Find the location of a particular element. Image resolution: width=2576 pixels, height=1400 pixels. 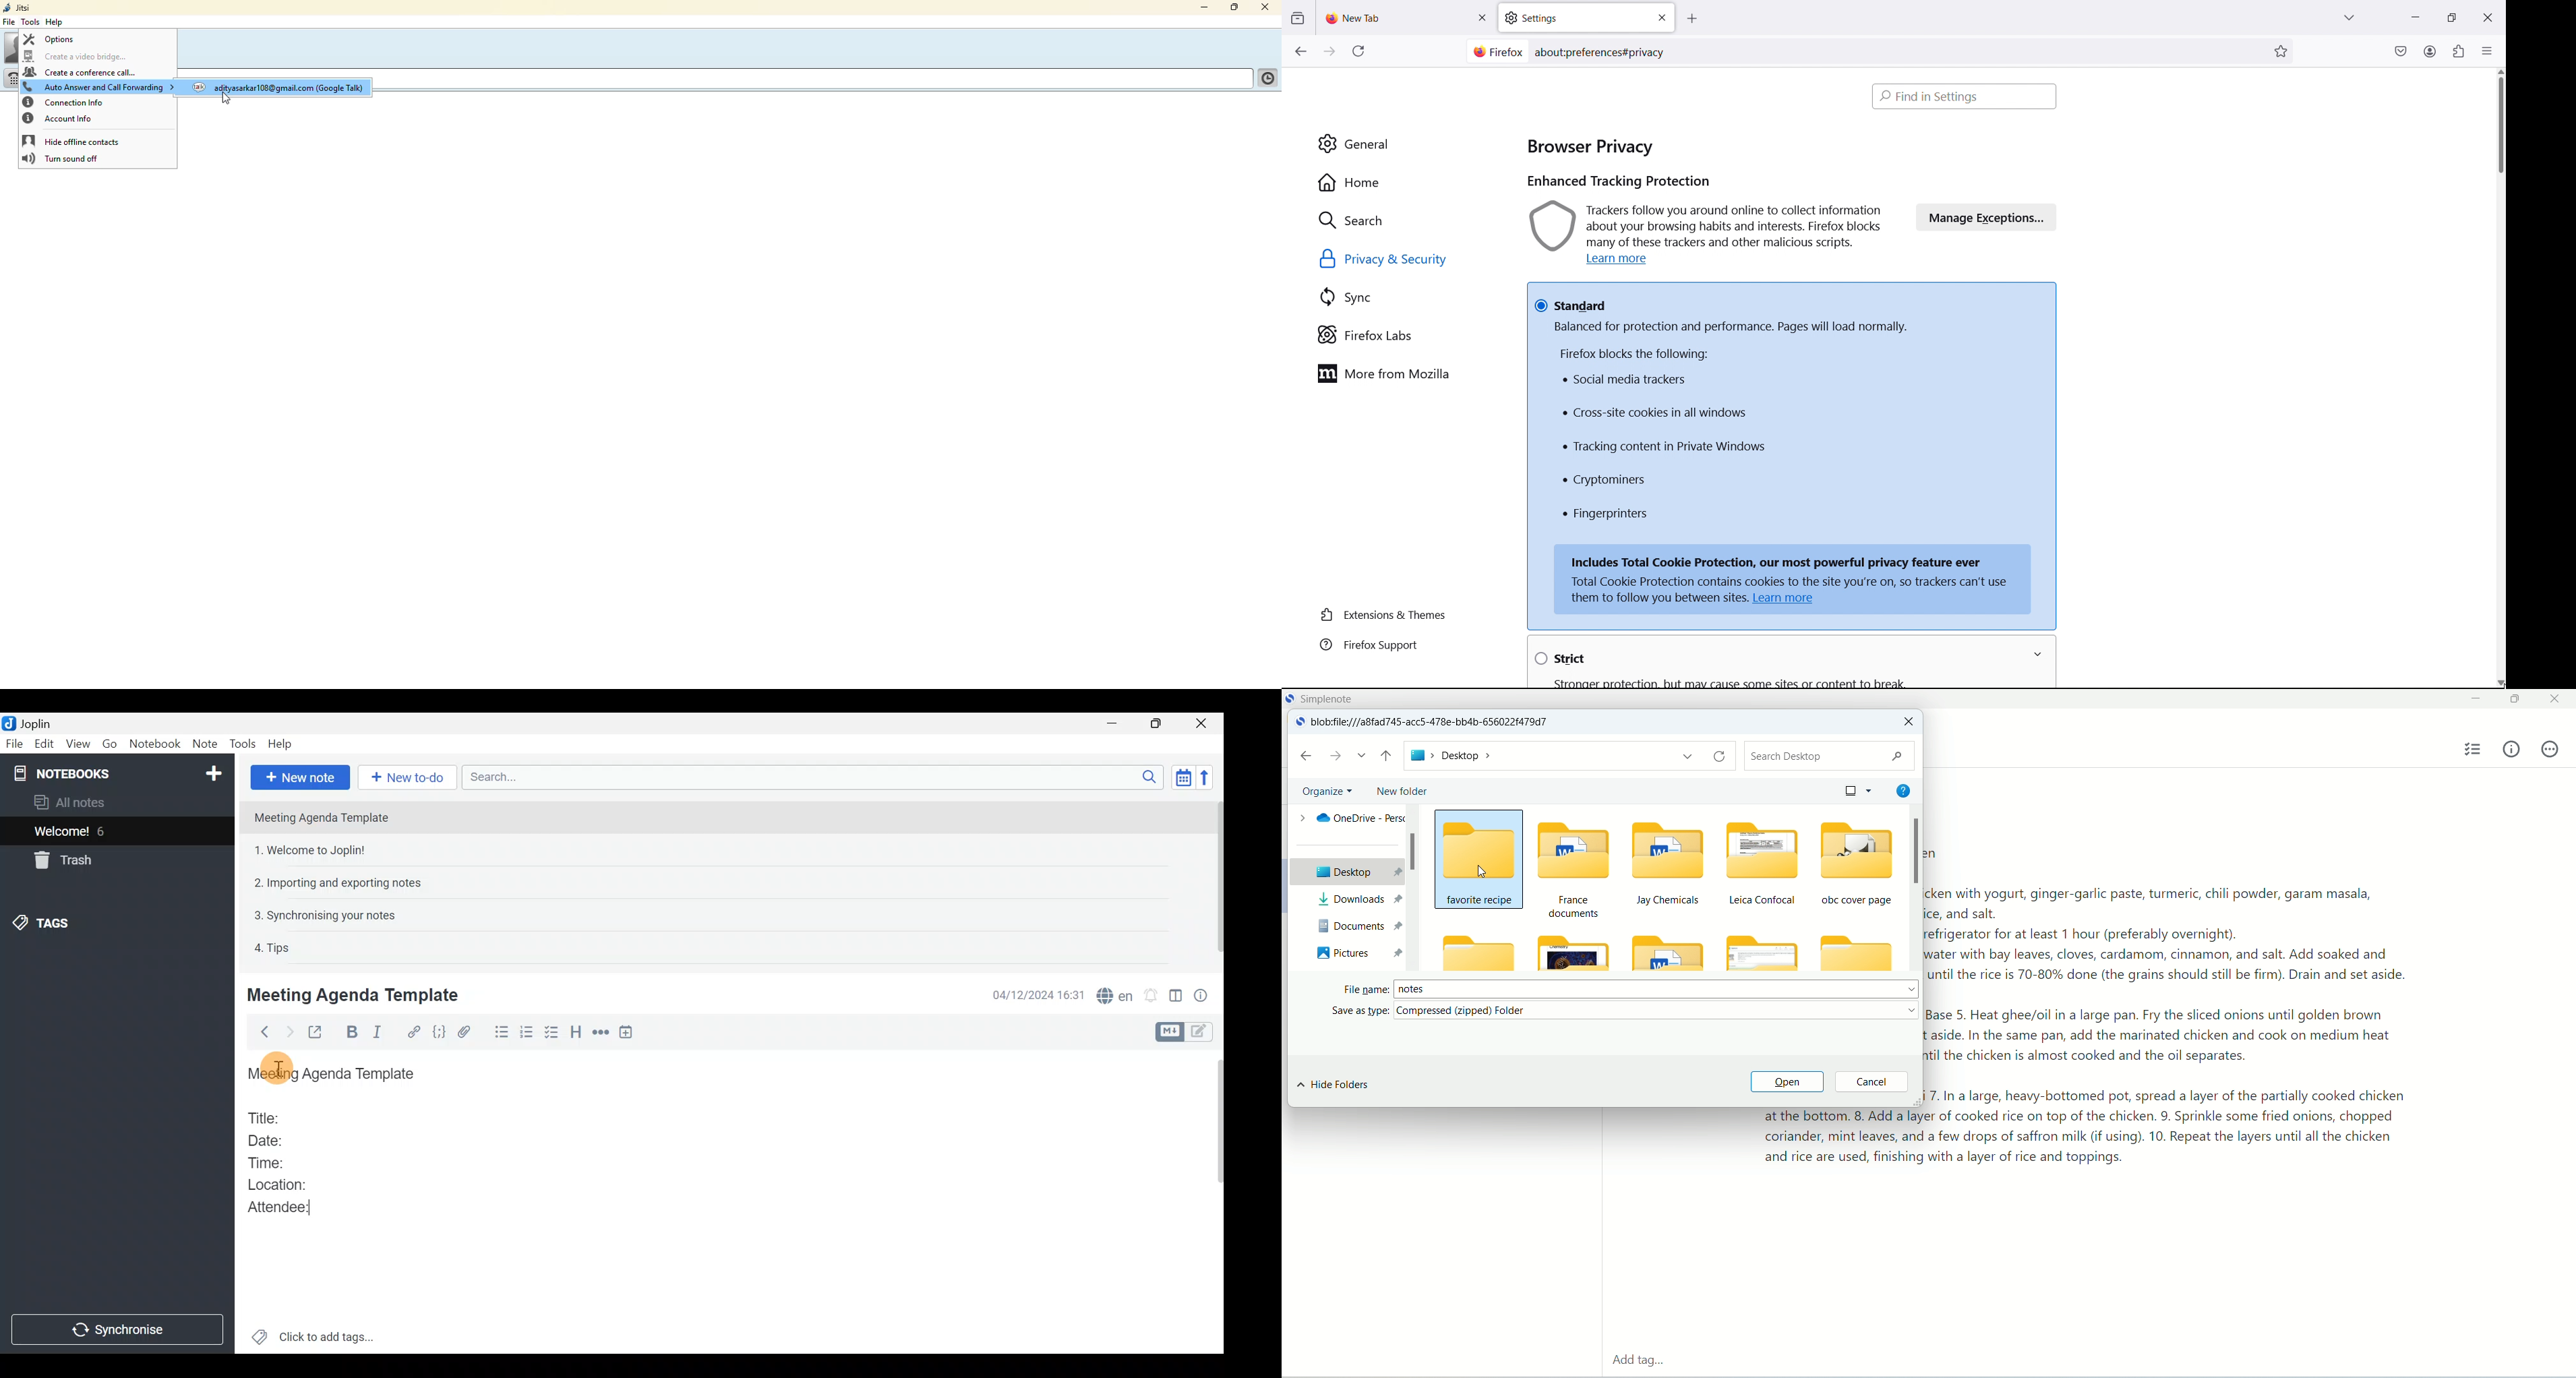

more information is located at coordinates (2045, 655).